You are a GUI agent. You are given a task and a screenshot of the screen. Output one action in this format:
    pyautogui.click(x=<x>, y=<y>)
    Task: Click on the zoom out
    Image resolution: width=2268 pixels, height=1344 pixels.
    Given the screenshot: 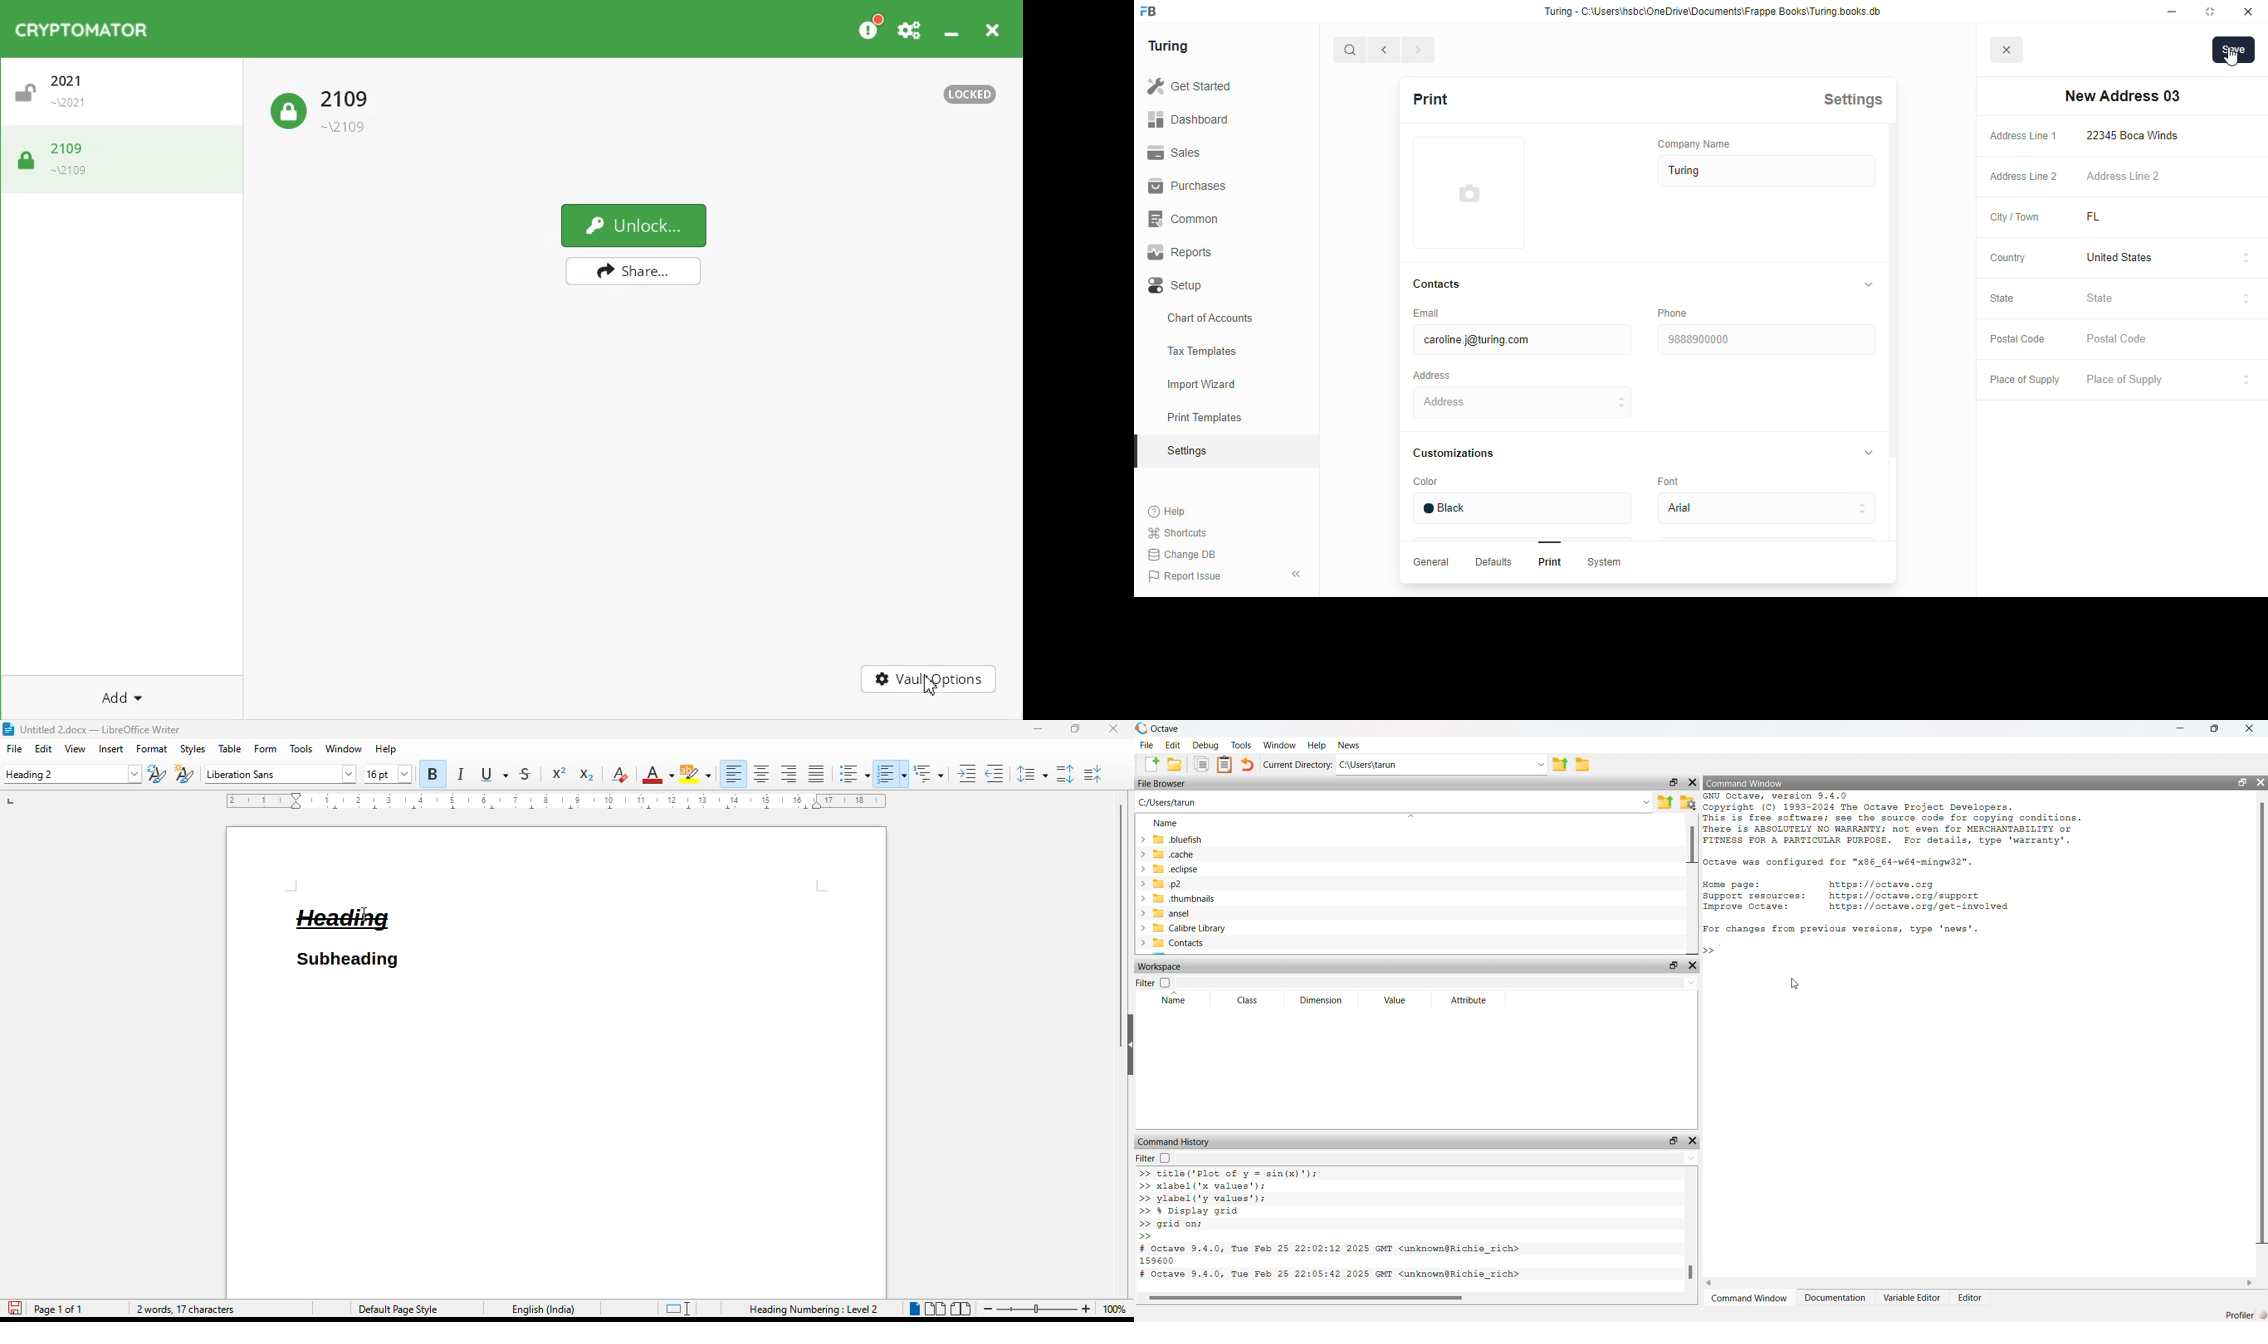 What is the action you would take?
    pyautogui.click(x=986, y=1309)
    